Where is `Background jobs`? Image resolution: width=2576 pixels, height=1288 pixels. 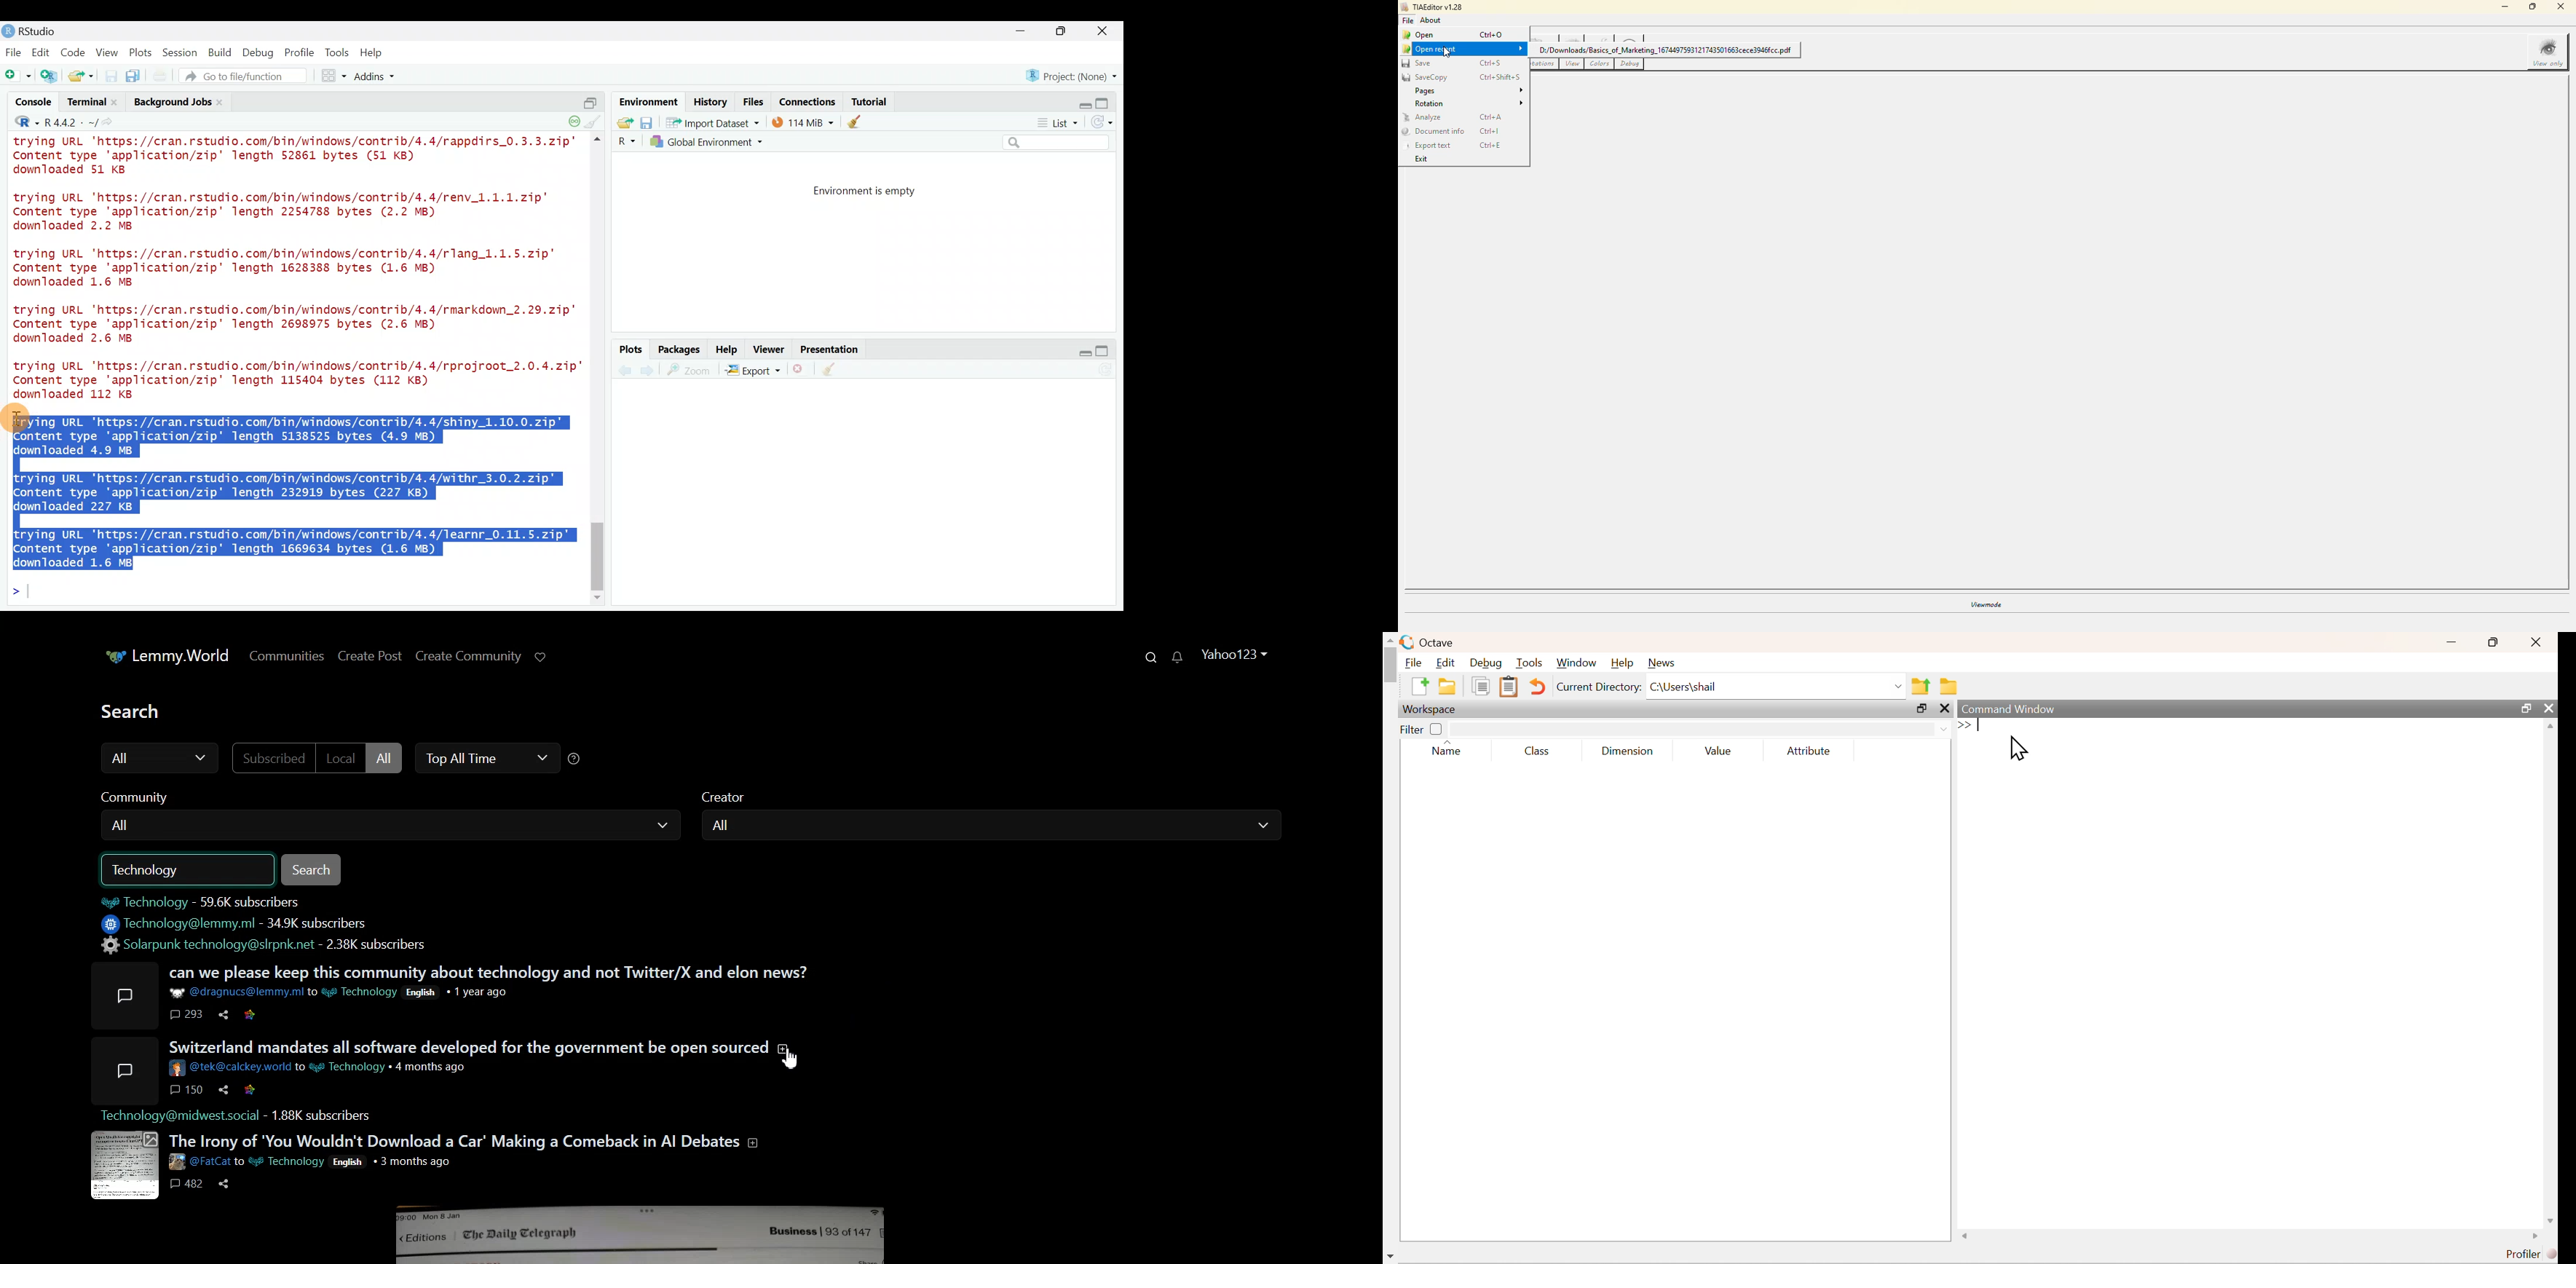
Background jobs is located at coordinates (171, 102).